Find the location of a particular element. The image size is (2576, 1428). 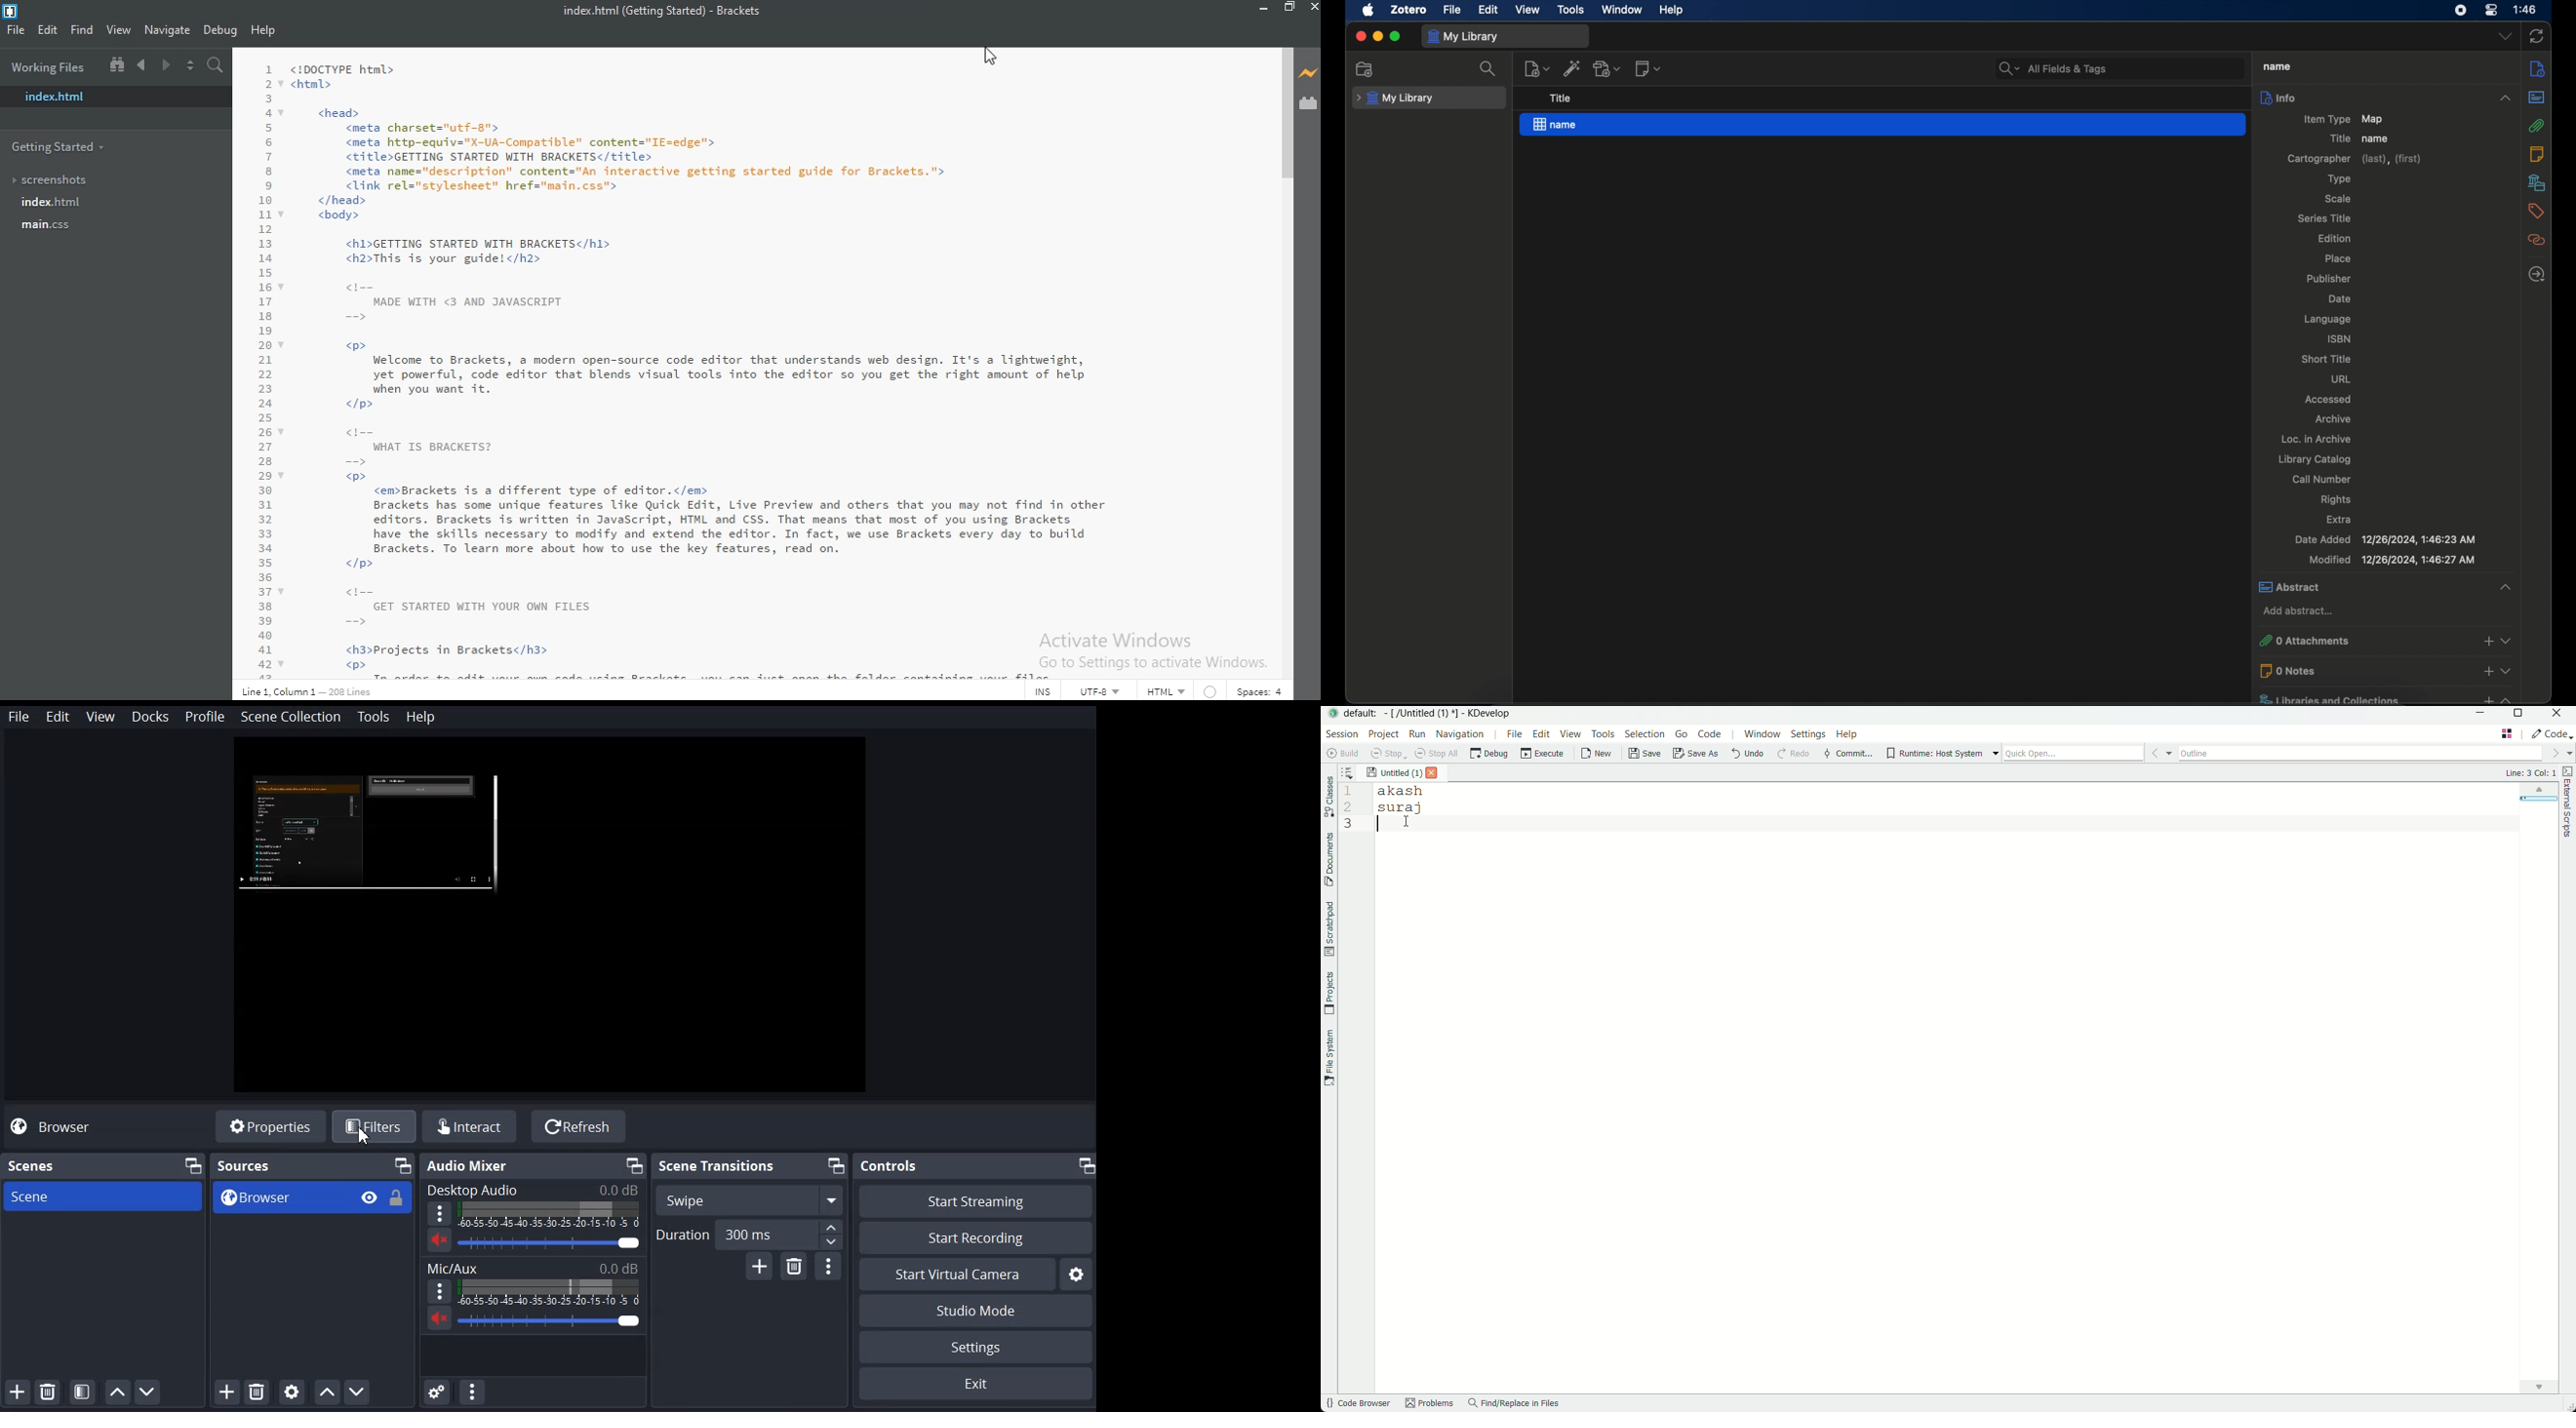

Duration Adjuster is located at coordinates (748, 1234).